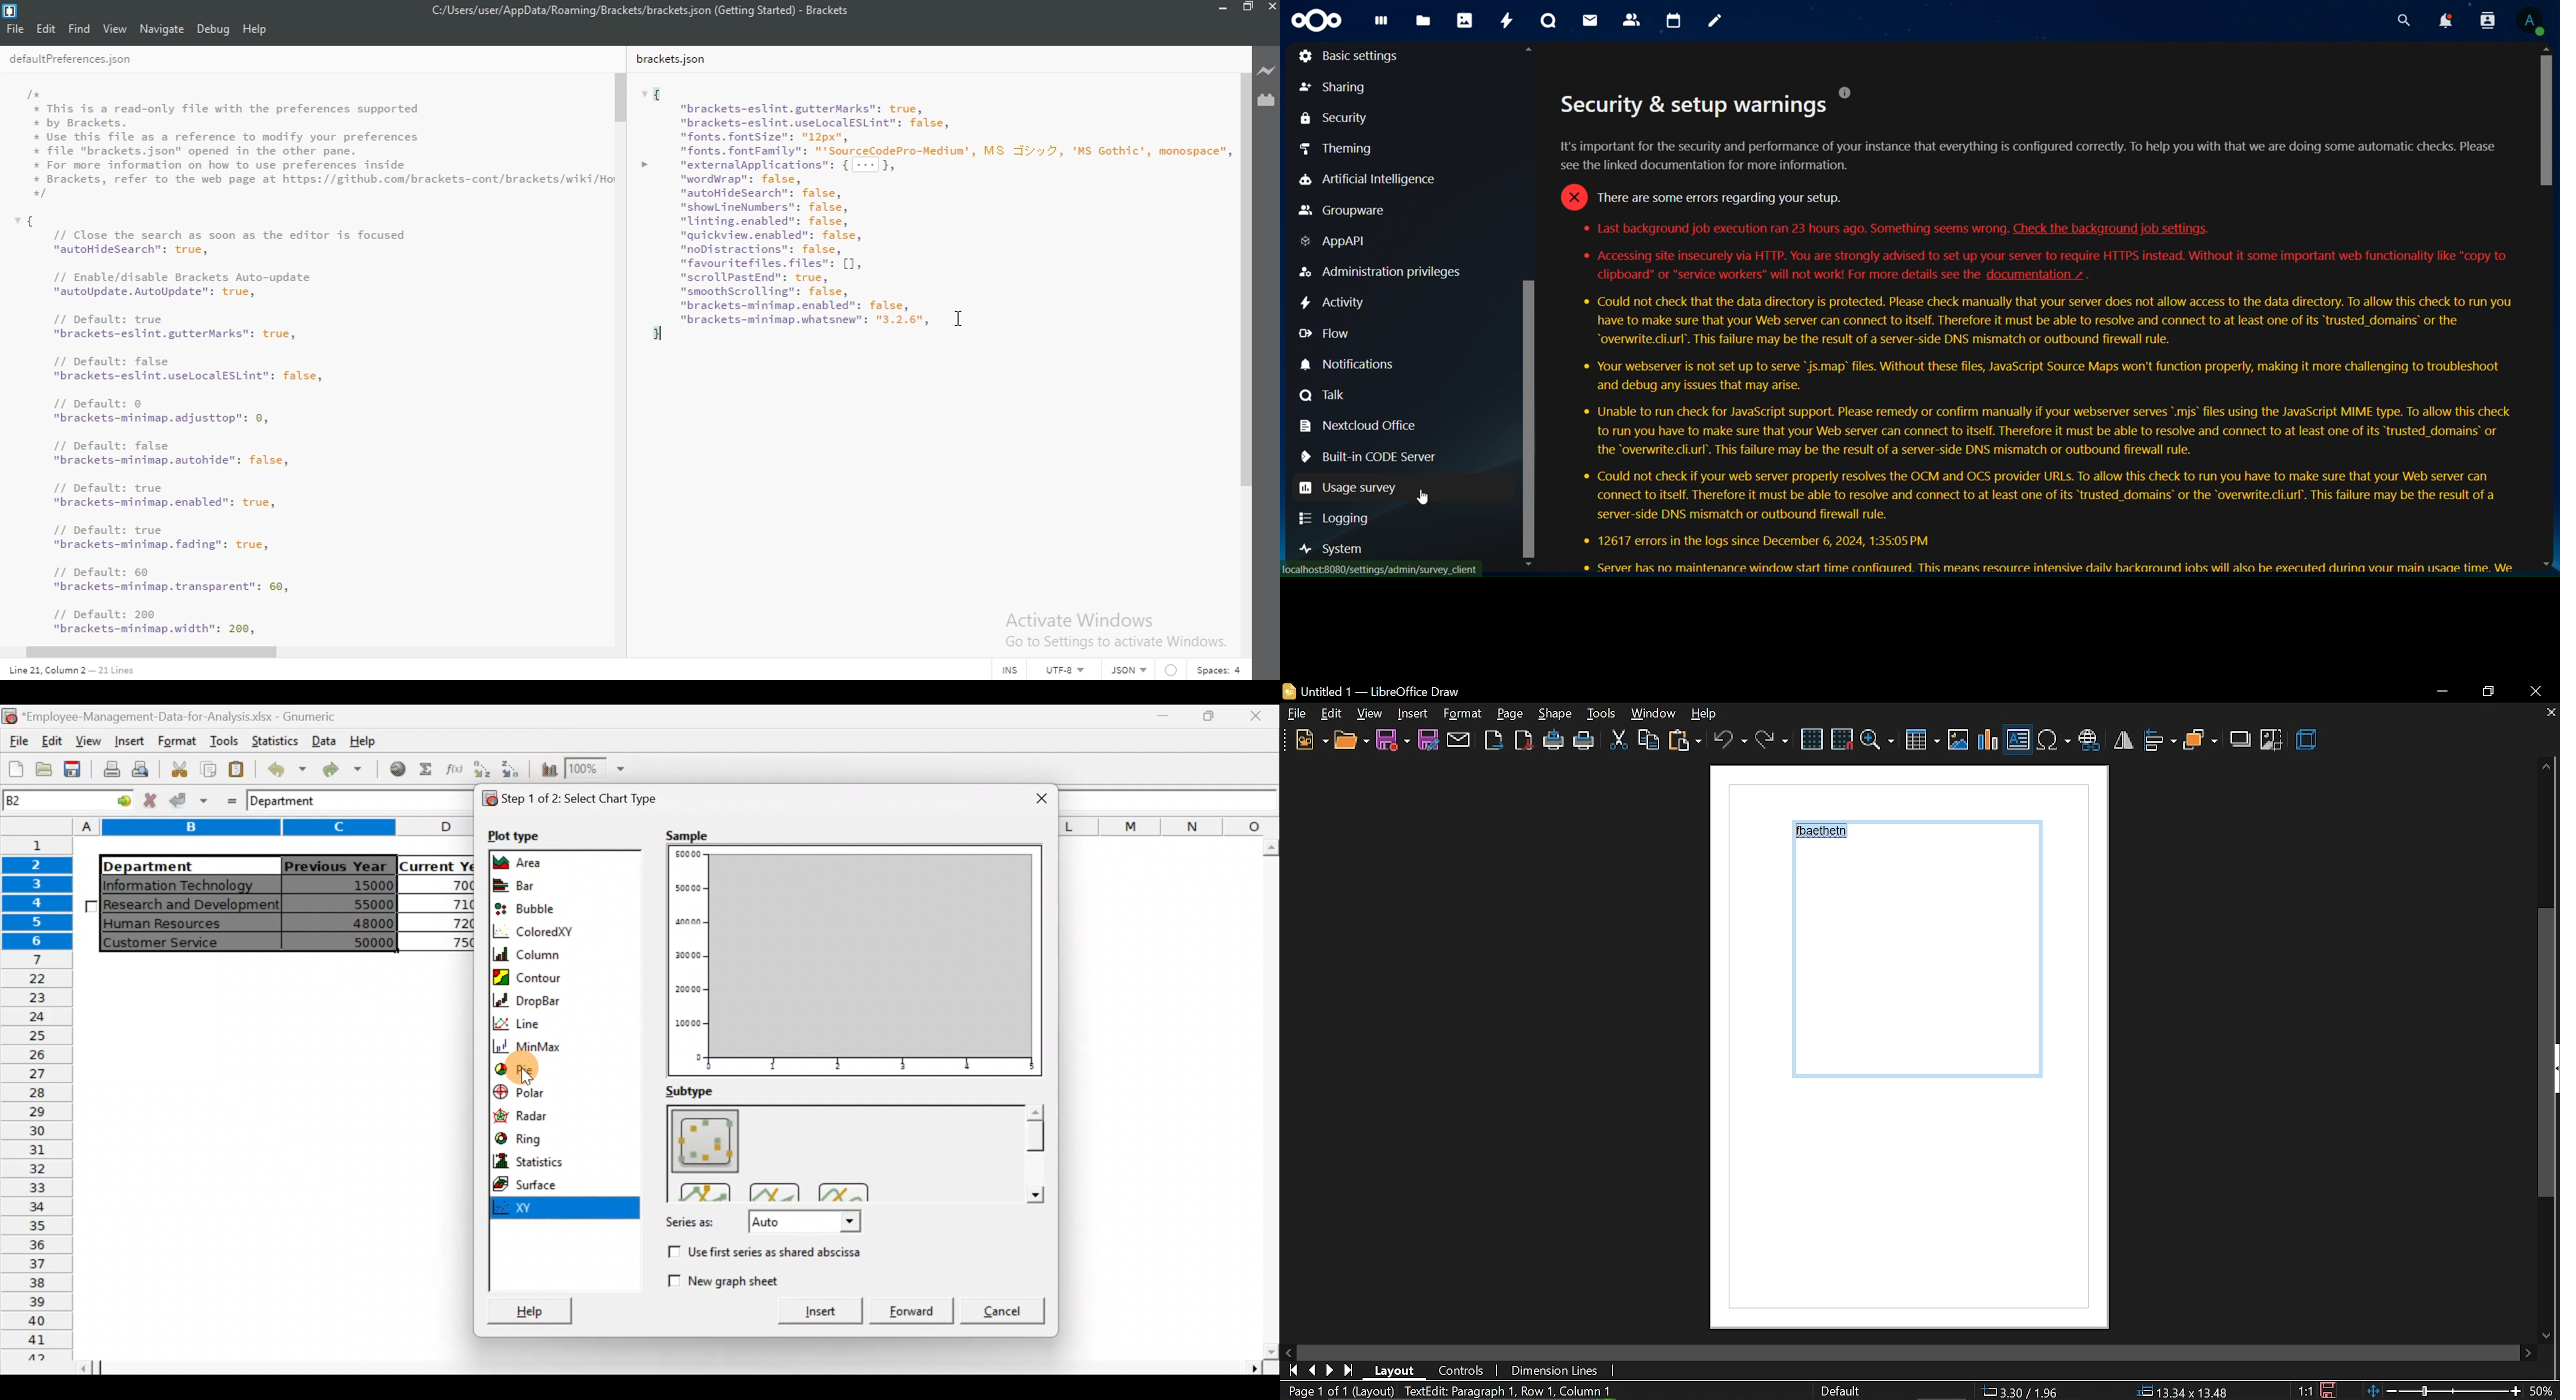  What do you see at coordinates (1358, 428) in the screenshot?
I see `nextcloud office` at bounding box center [1358, 428].